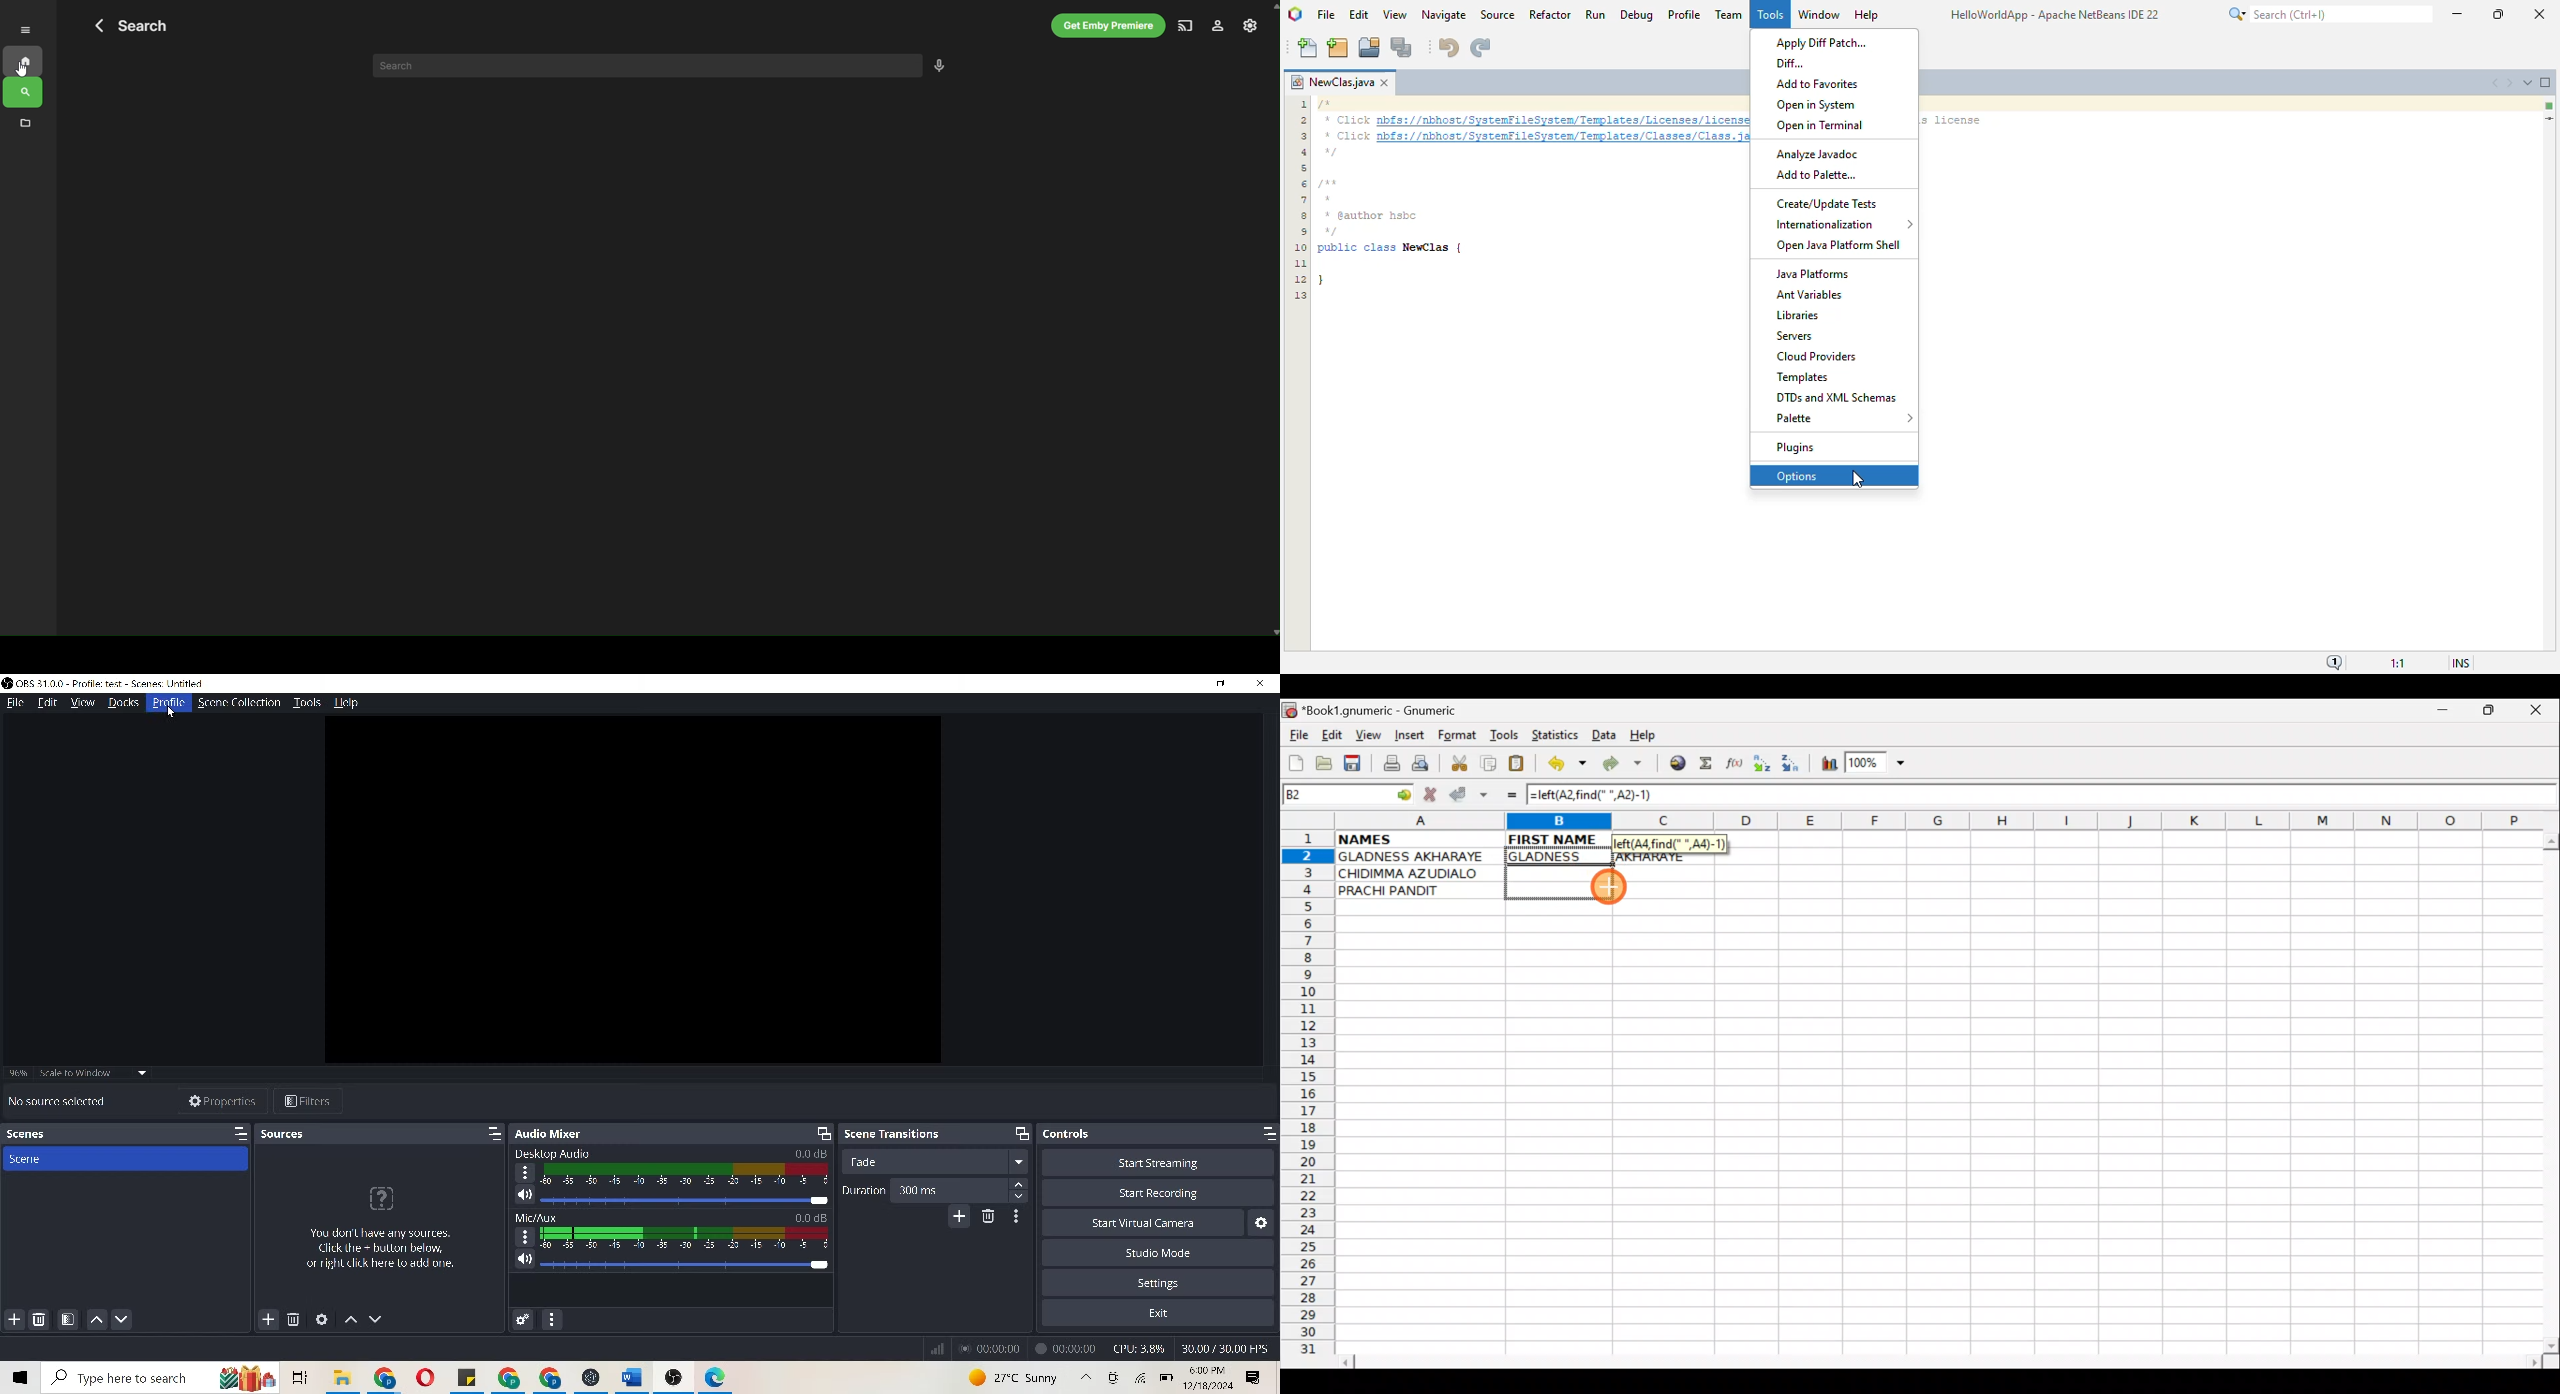  Describe the element at coordinates (1261, 1133) in the screenshot. I see `maximize` at that location.